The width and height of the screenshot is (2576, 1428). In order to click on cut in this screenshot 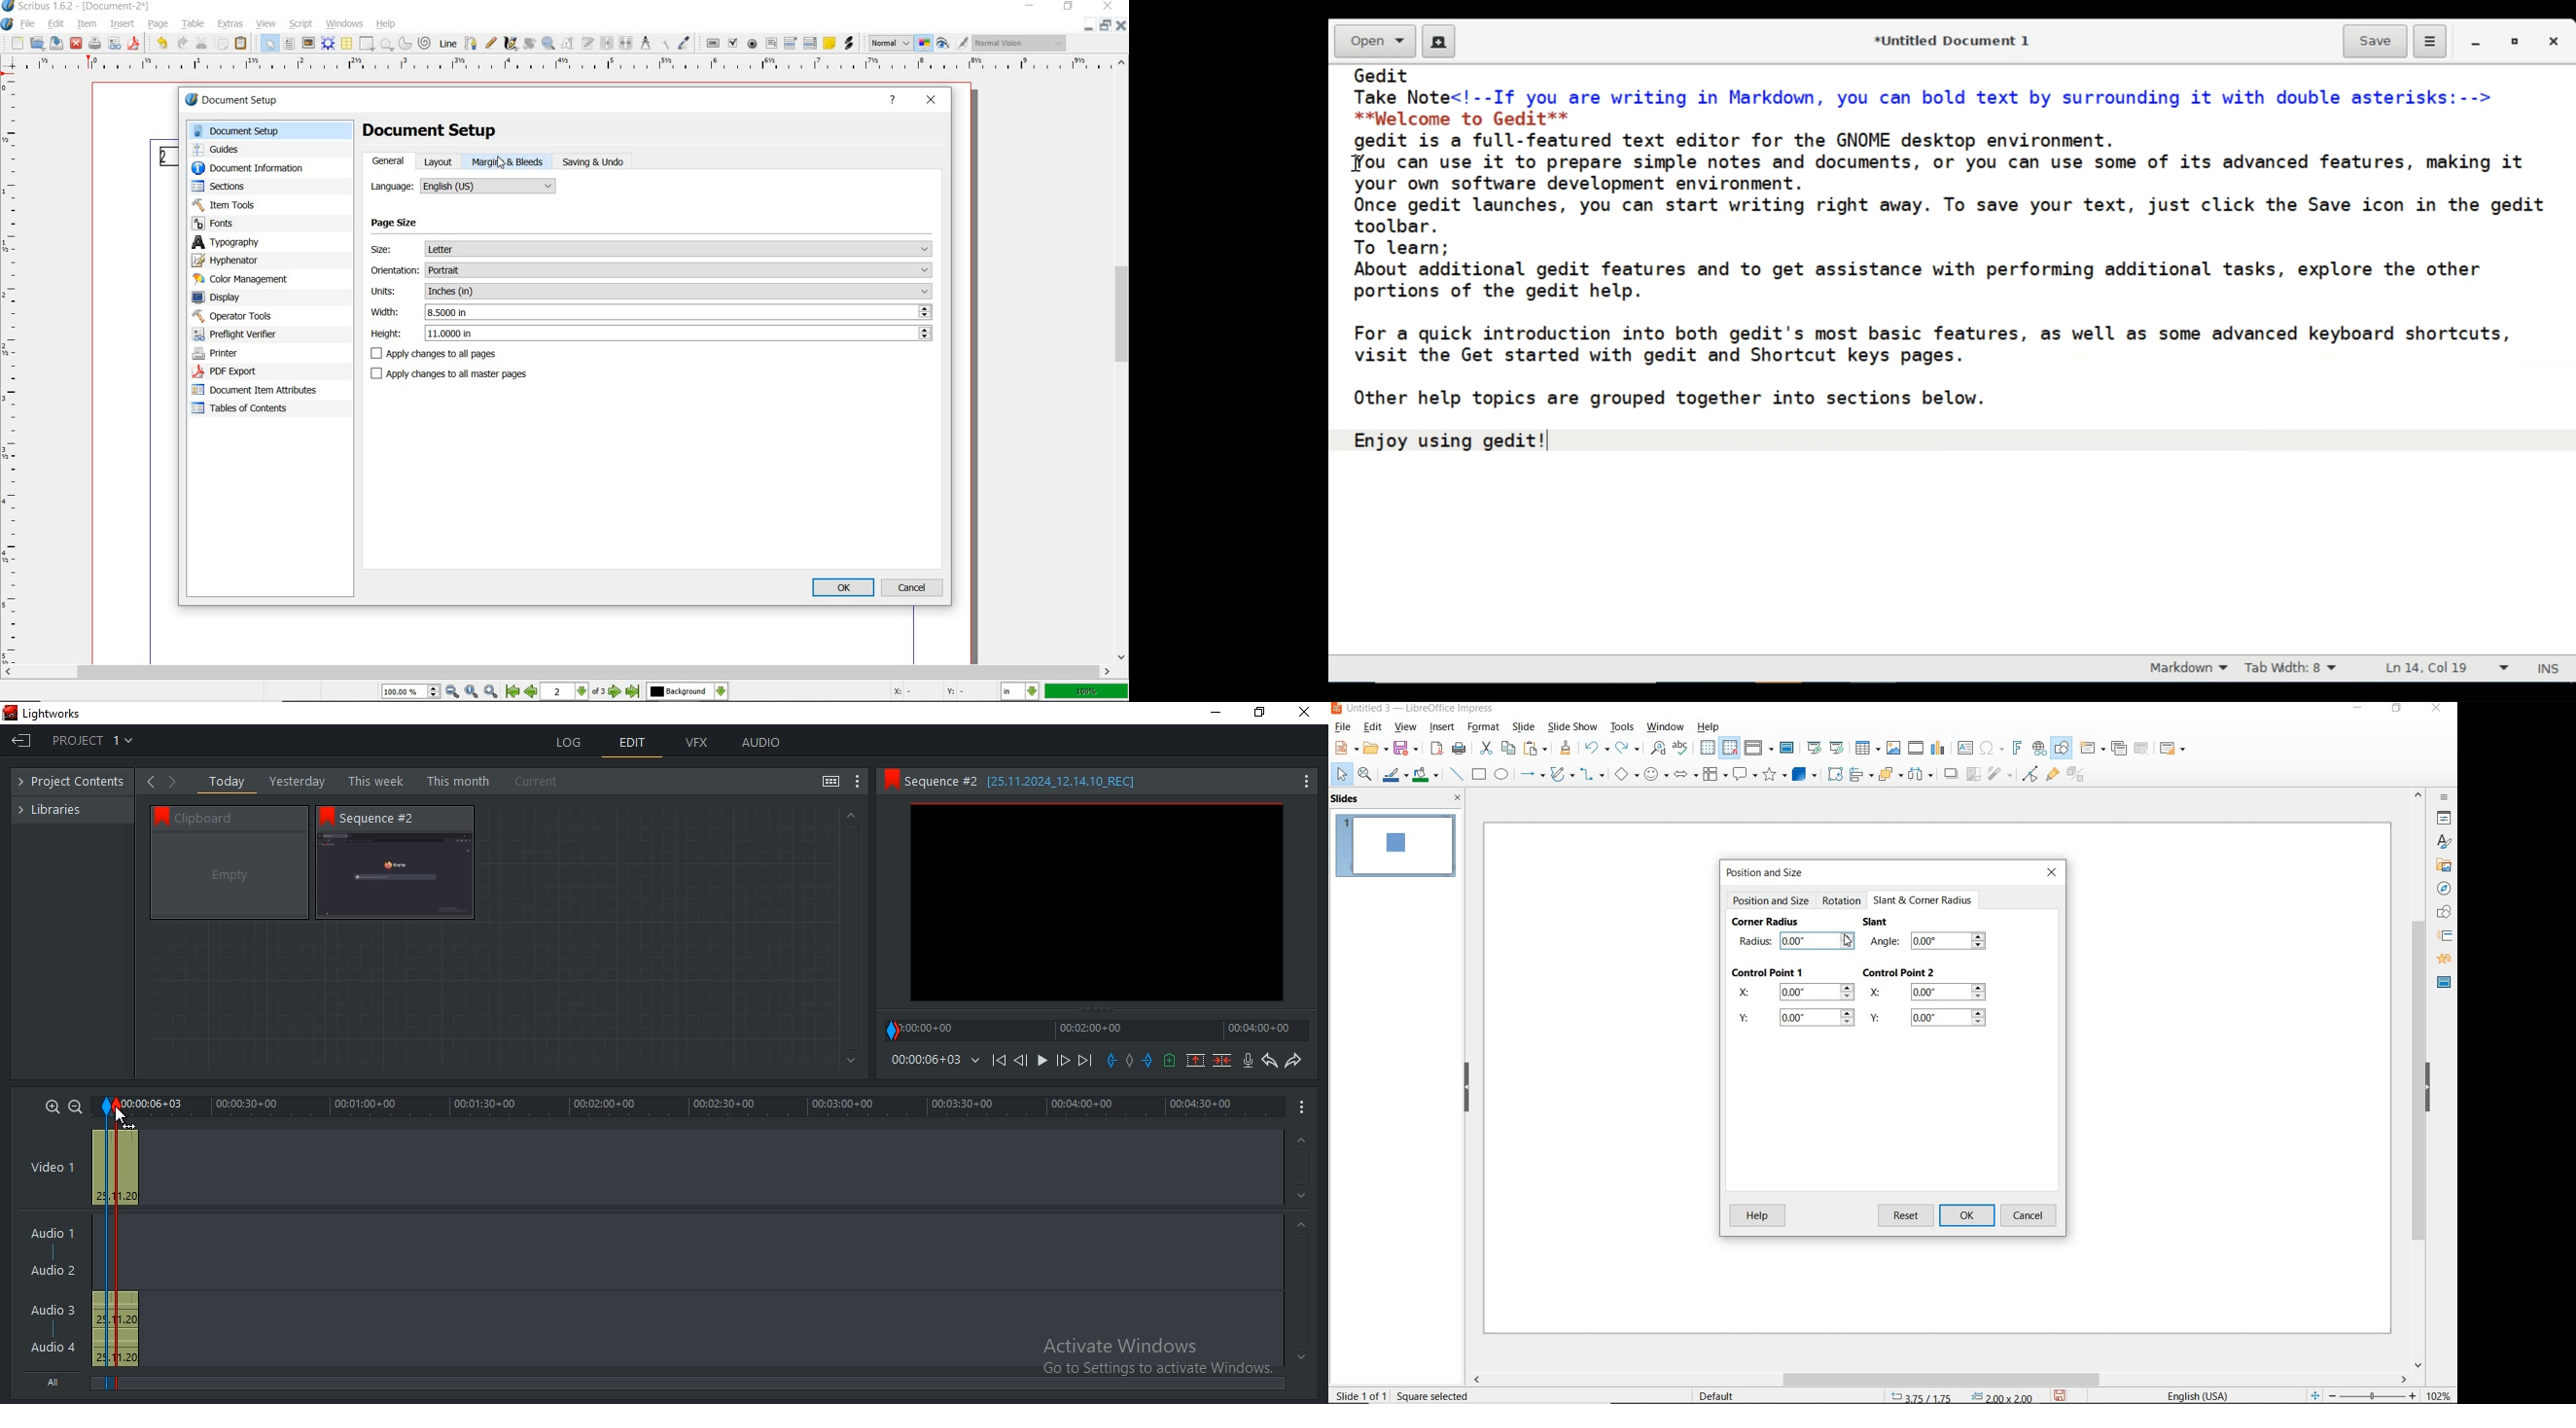, I will do `click(201, 42)`.